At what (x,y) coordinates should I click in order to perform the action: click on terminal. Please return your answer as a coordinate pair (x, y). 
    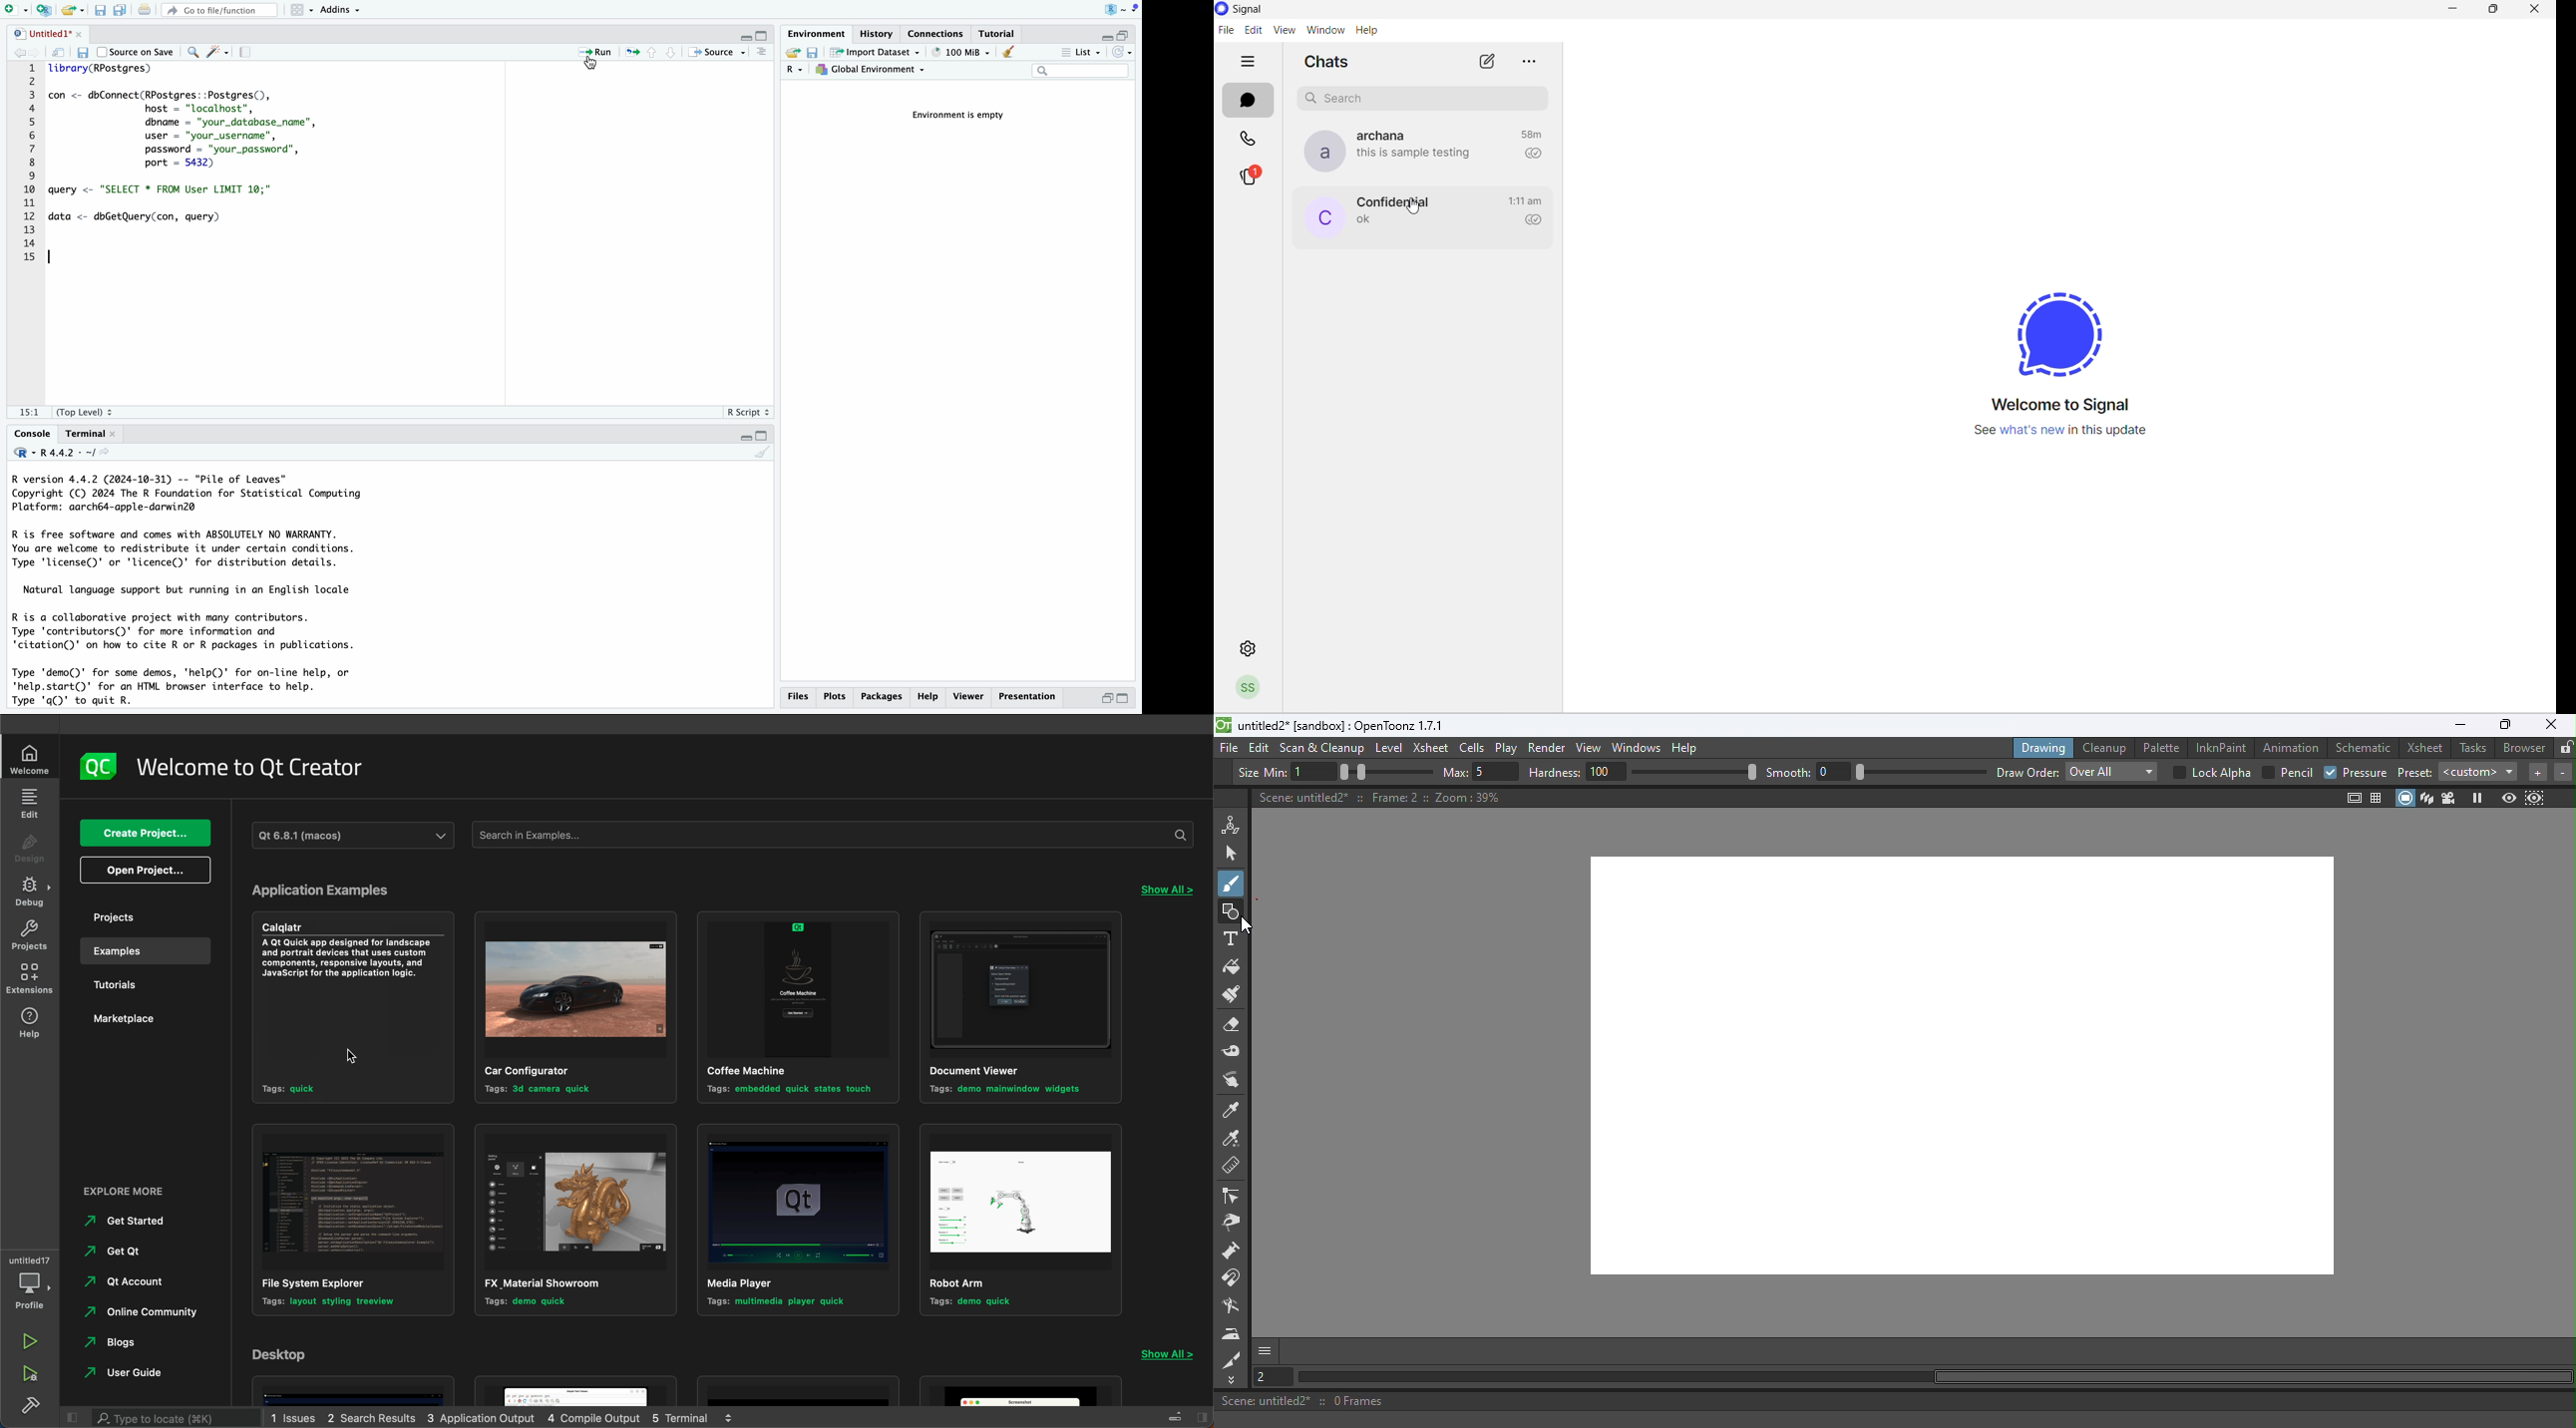
    Looking at the image, I should click on (84, 434).